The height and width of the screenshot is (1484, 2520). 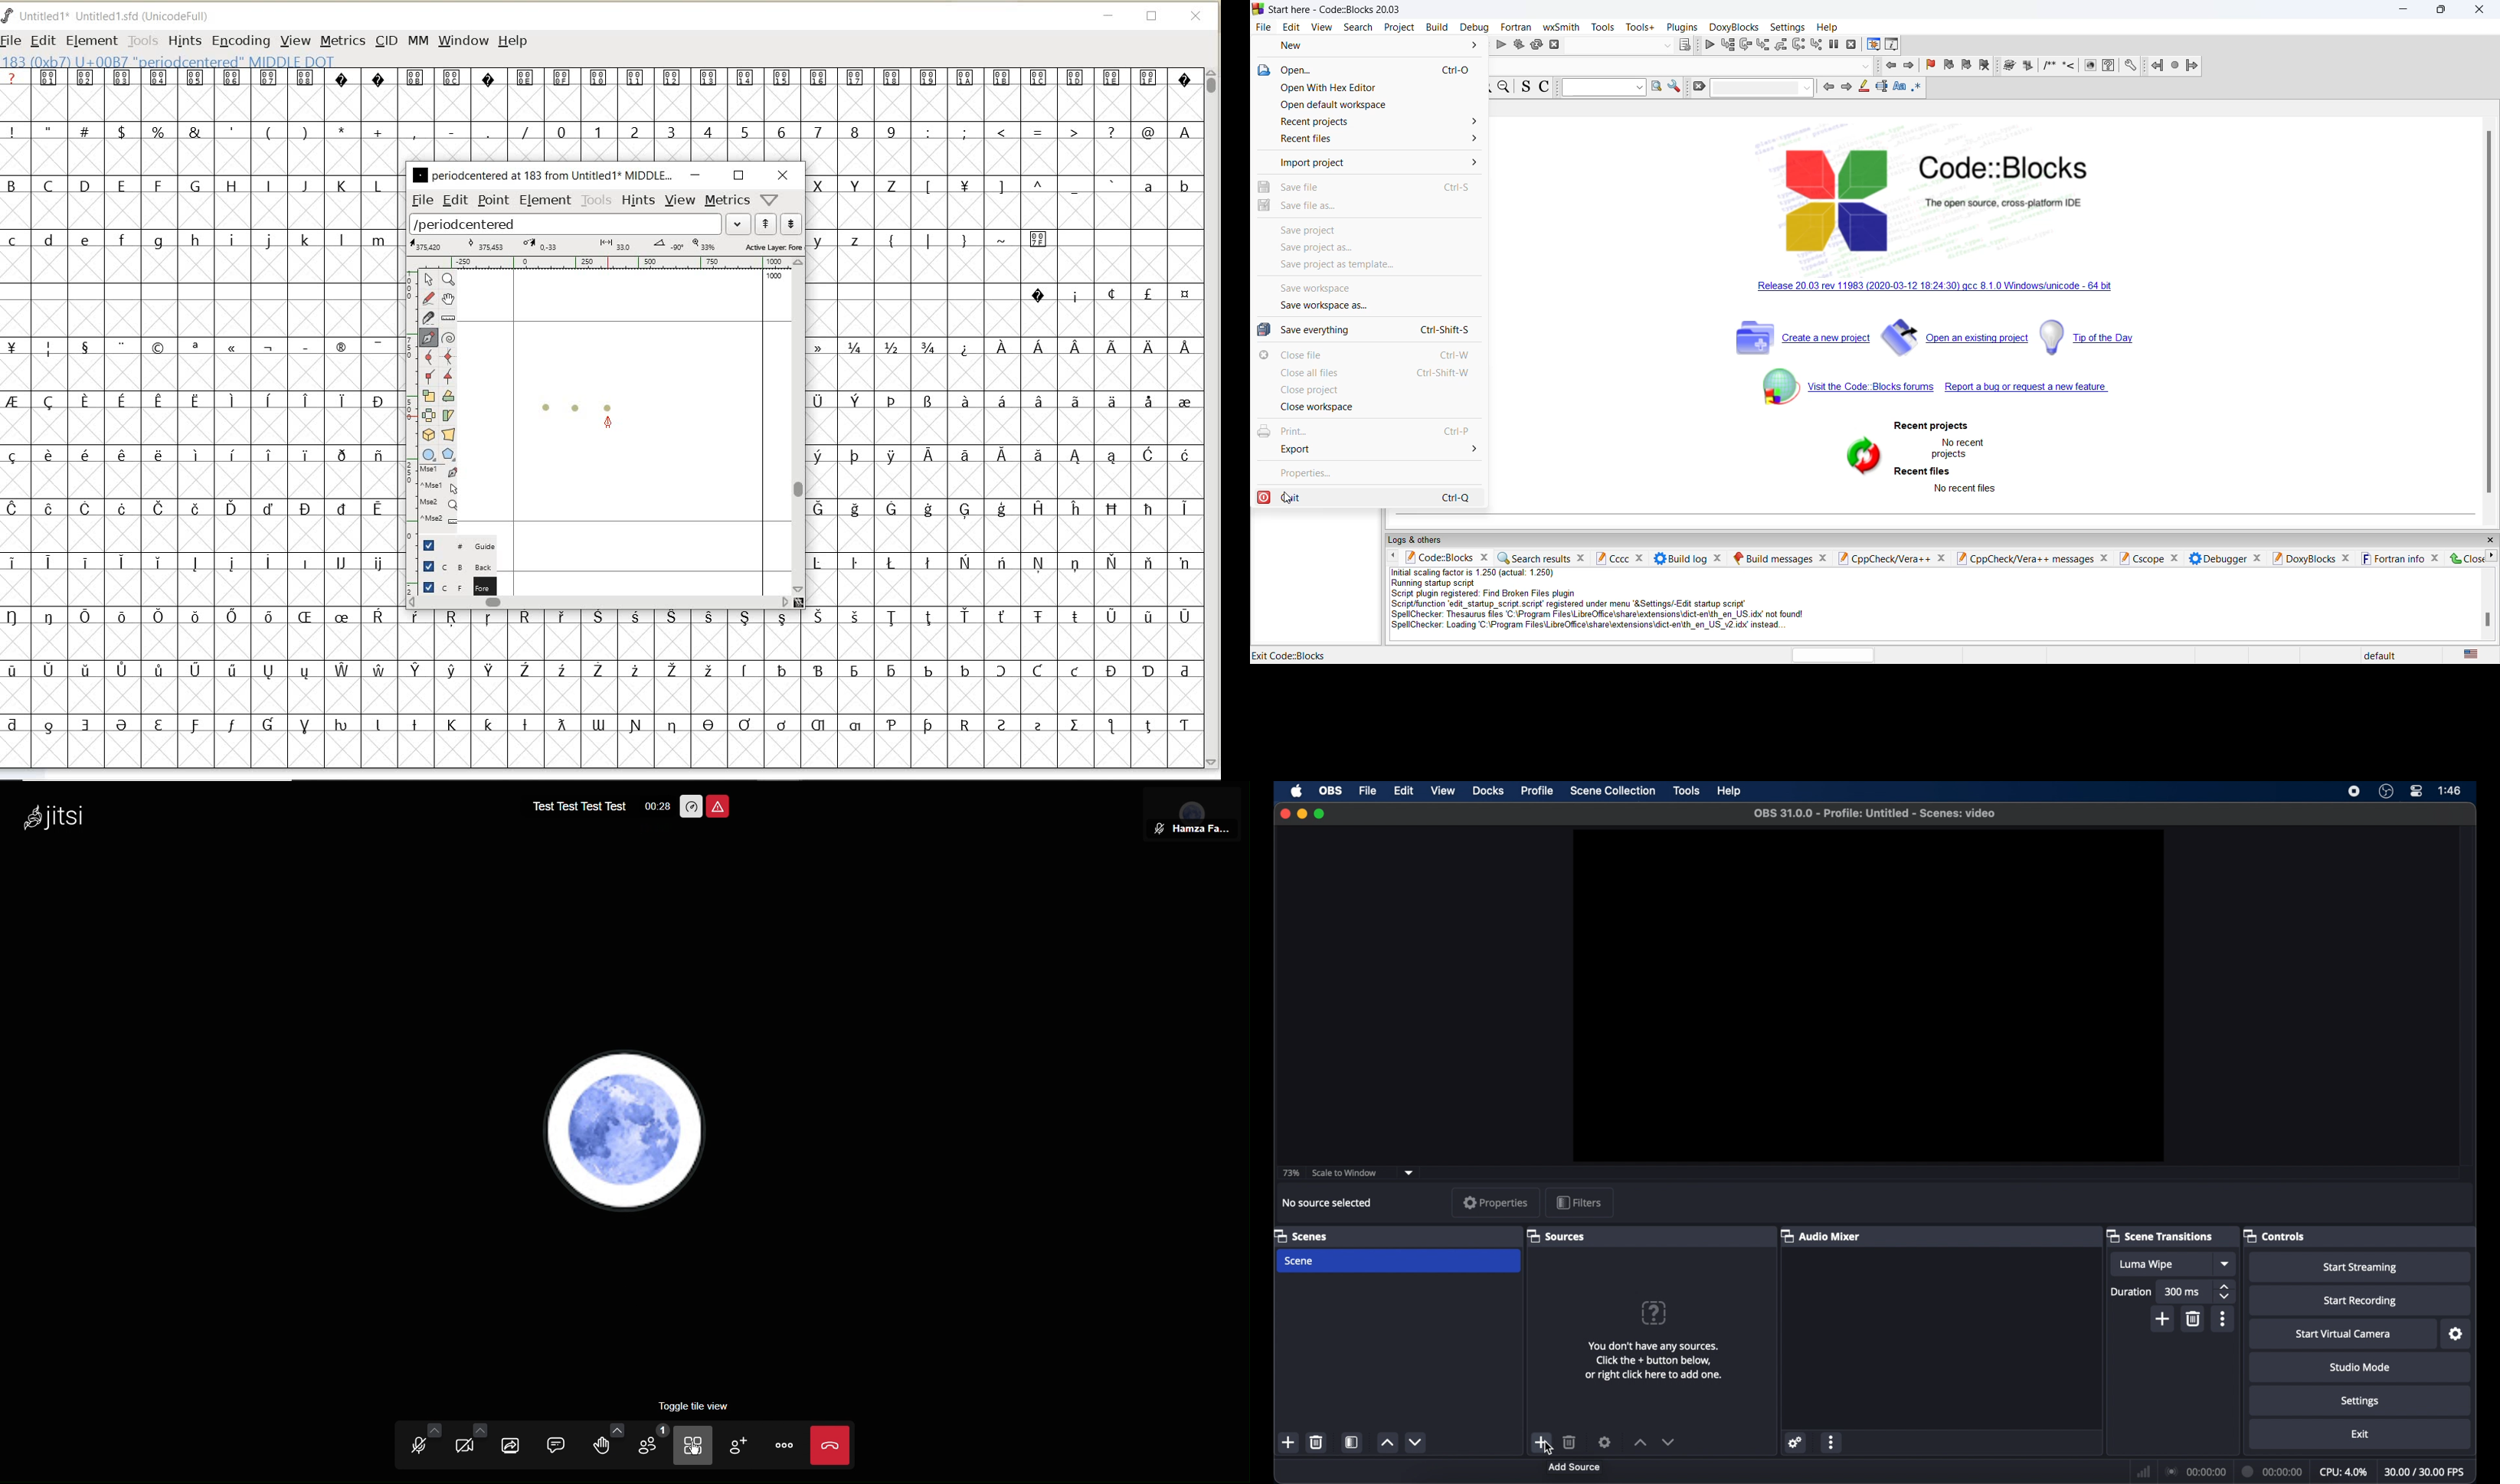 I want to click on recent project , so click(x=1930, y=426).